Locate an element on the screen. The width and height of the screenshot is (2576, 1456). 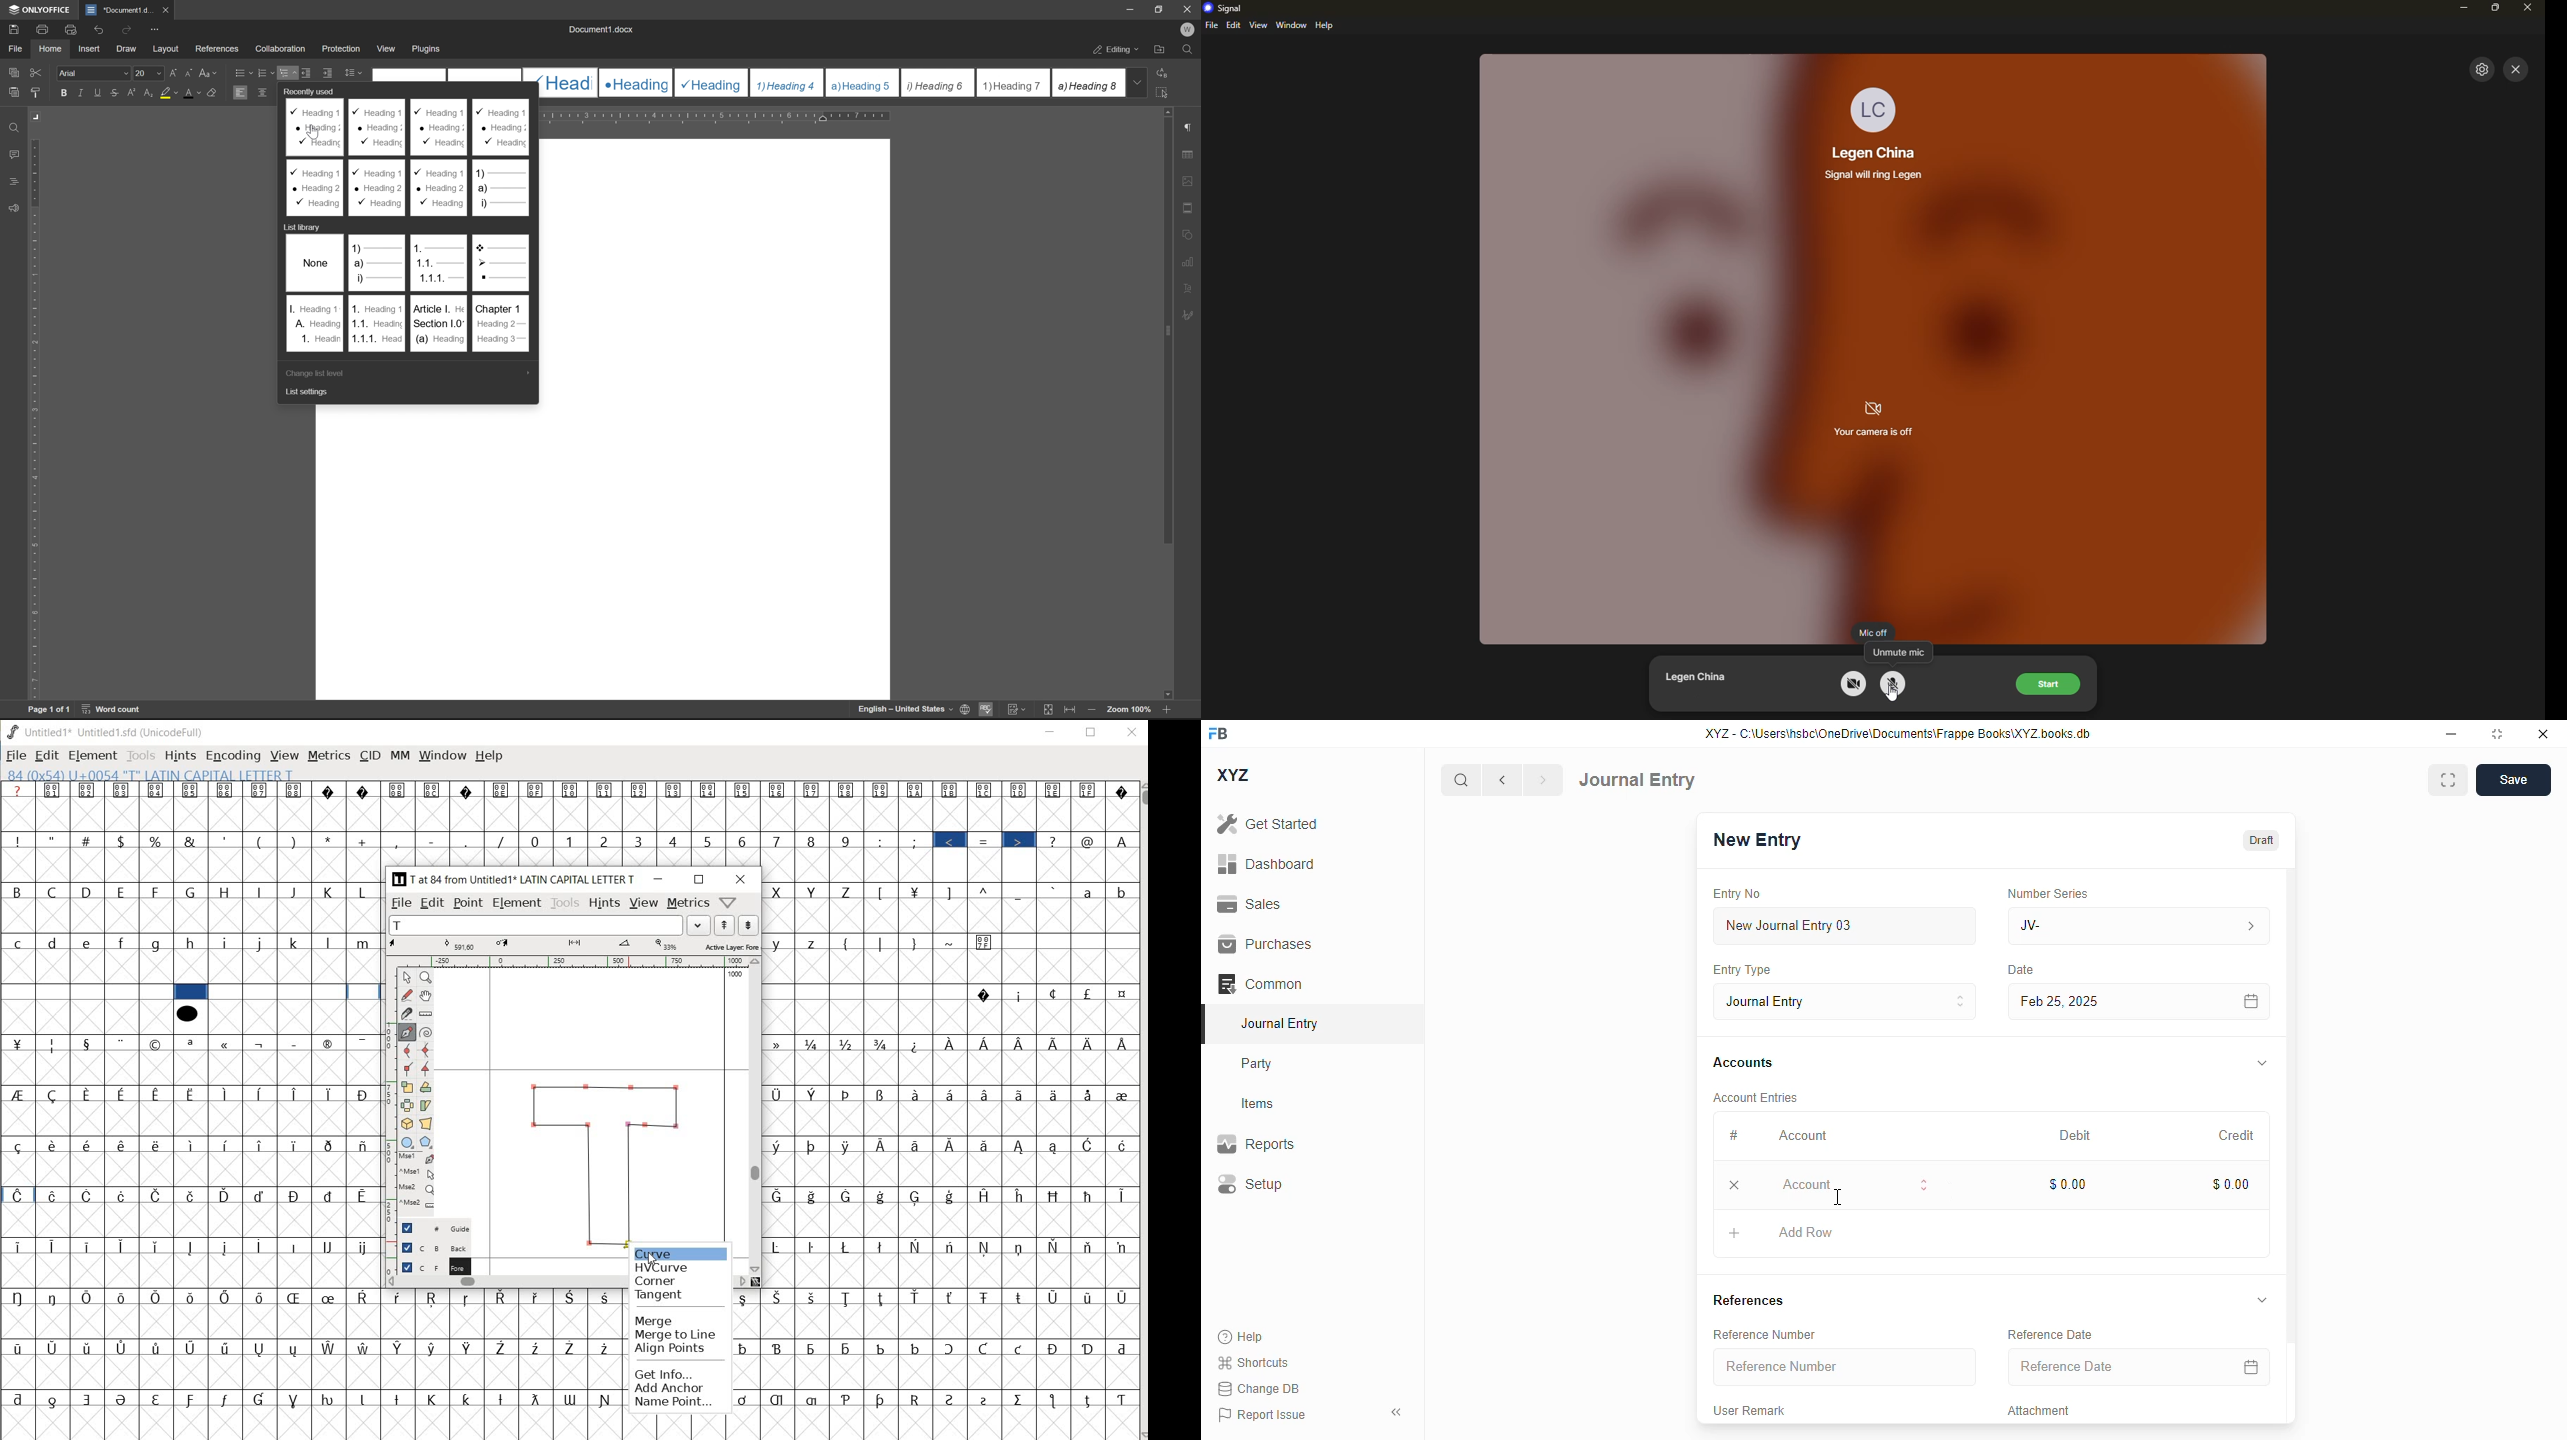
Symbol is located at coordinates (331, 1093).